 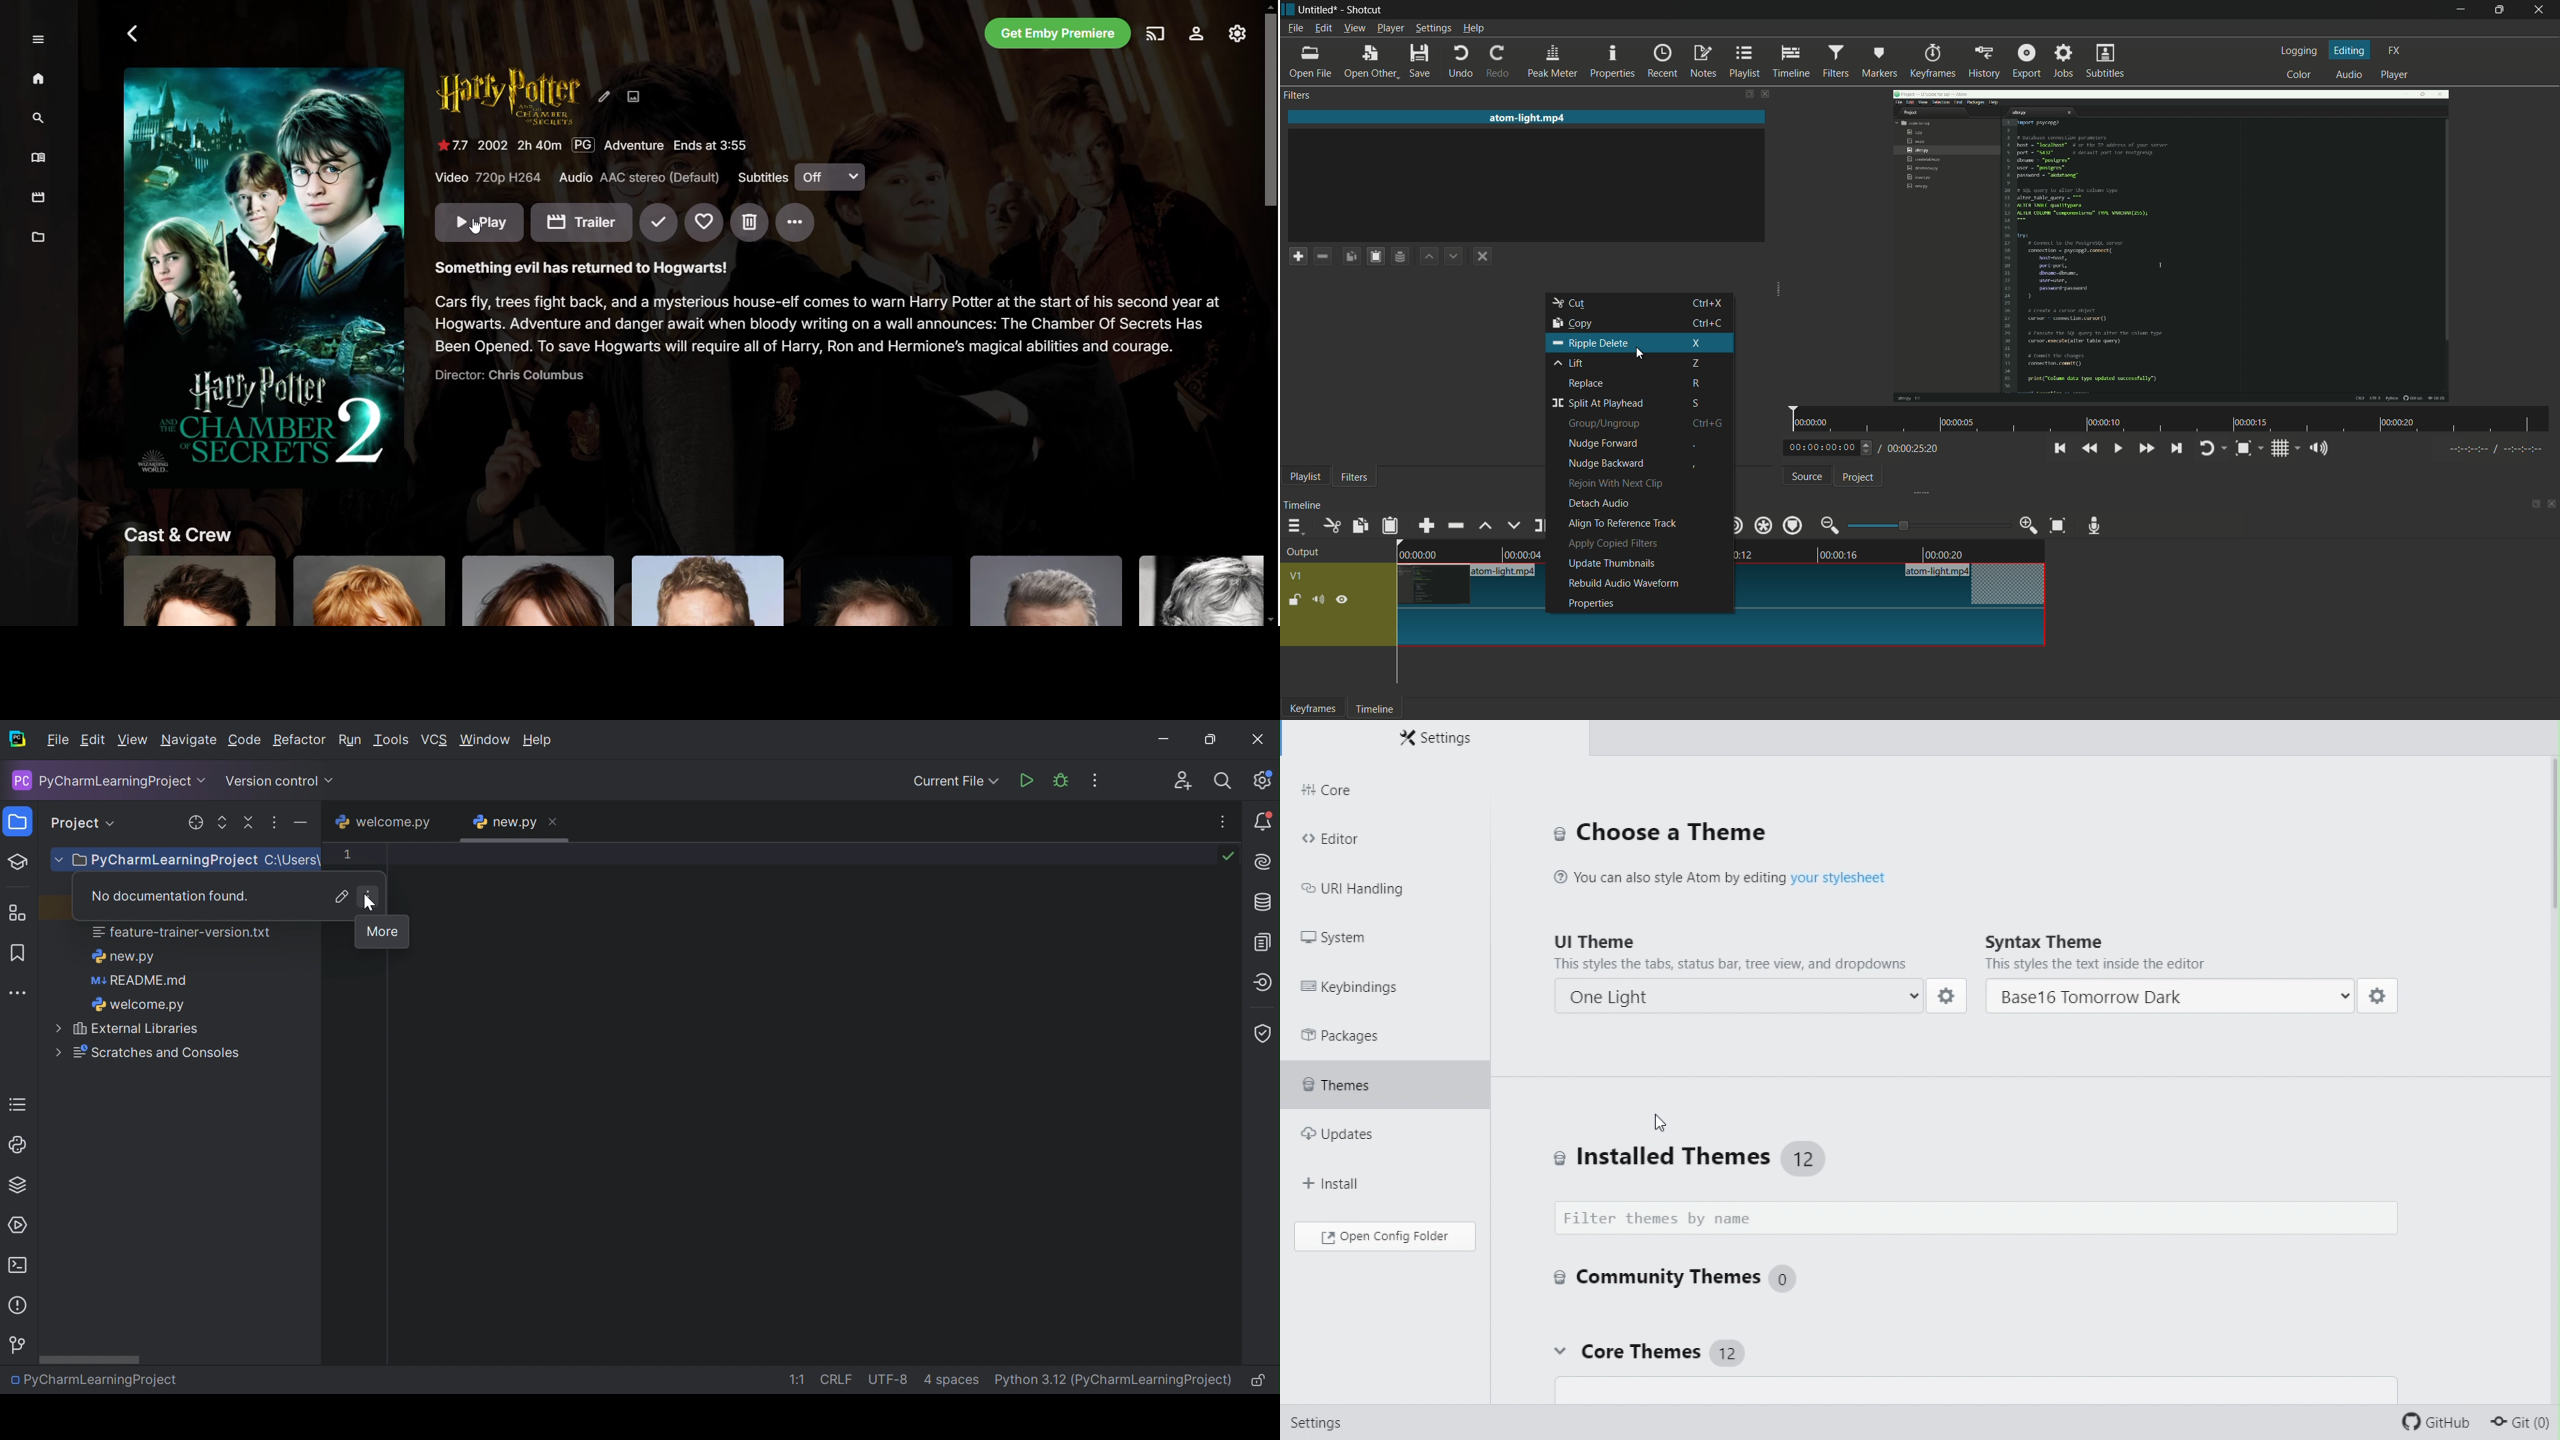 I want to click on Minimize, so click(x=1166, y=739).